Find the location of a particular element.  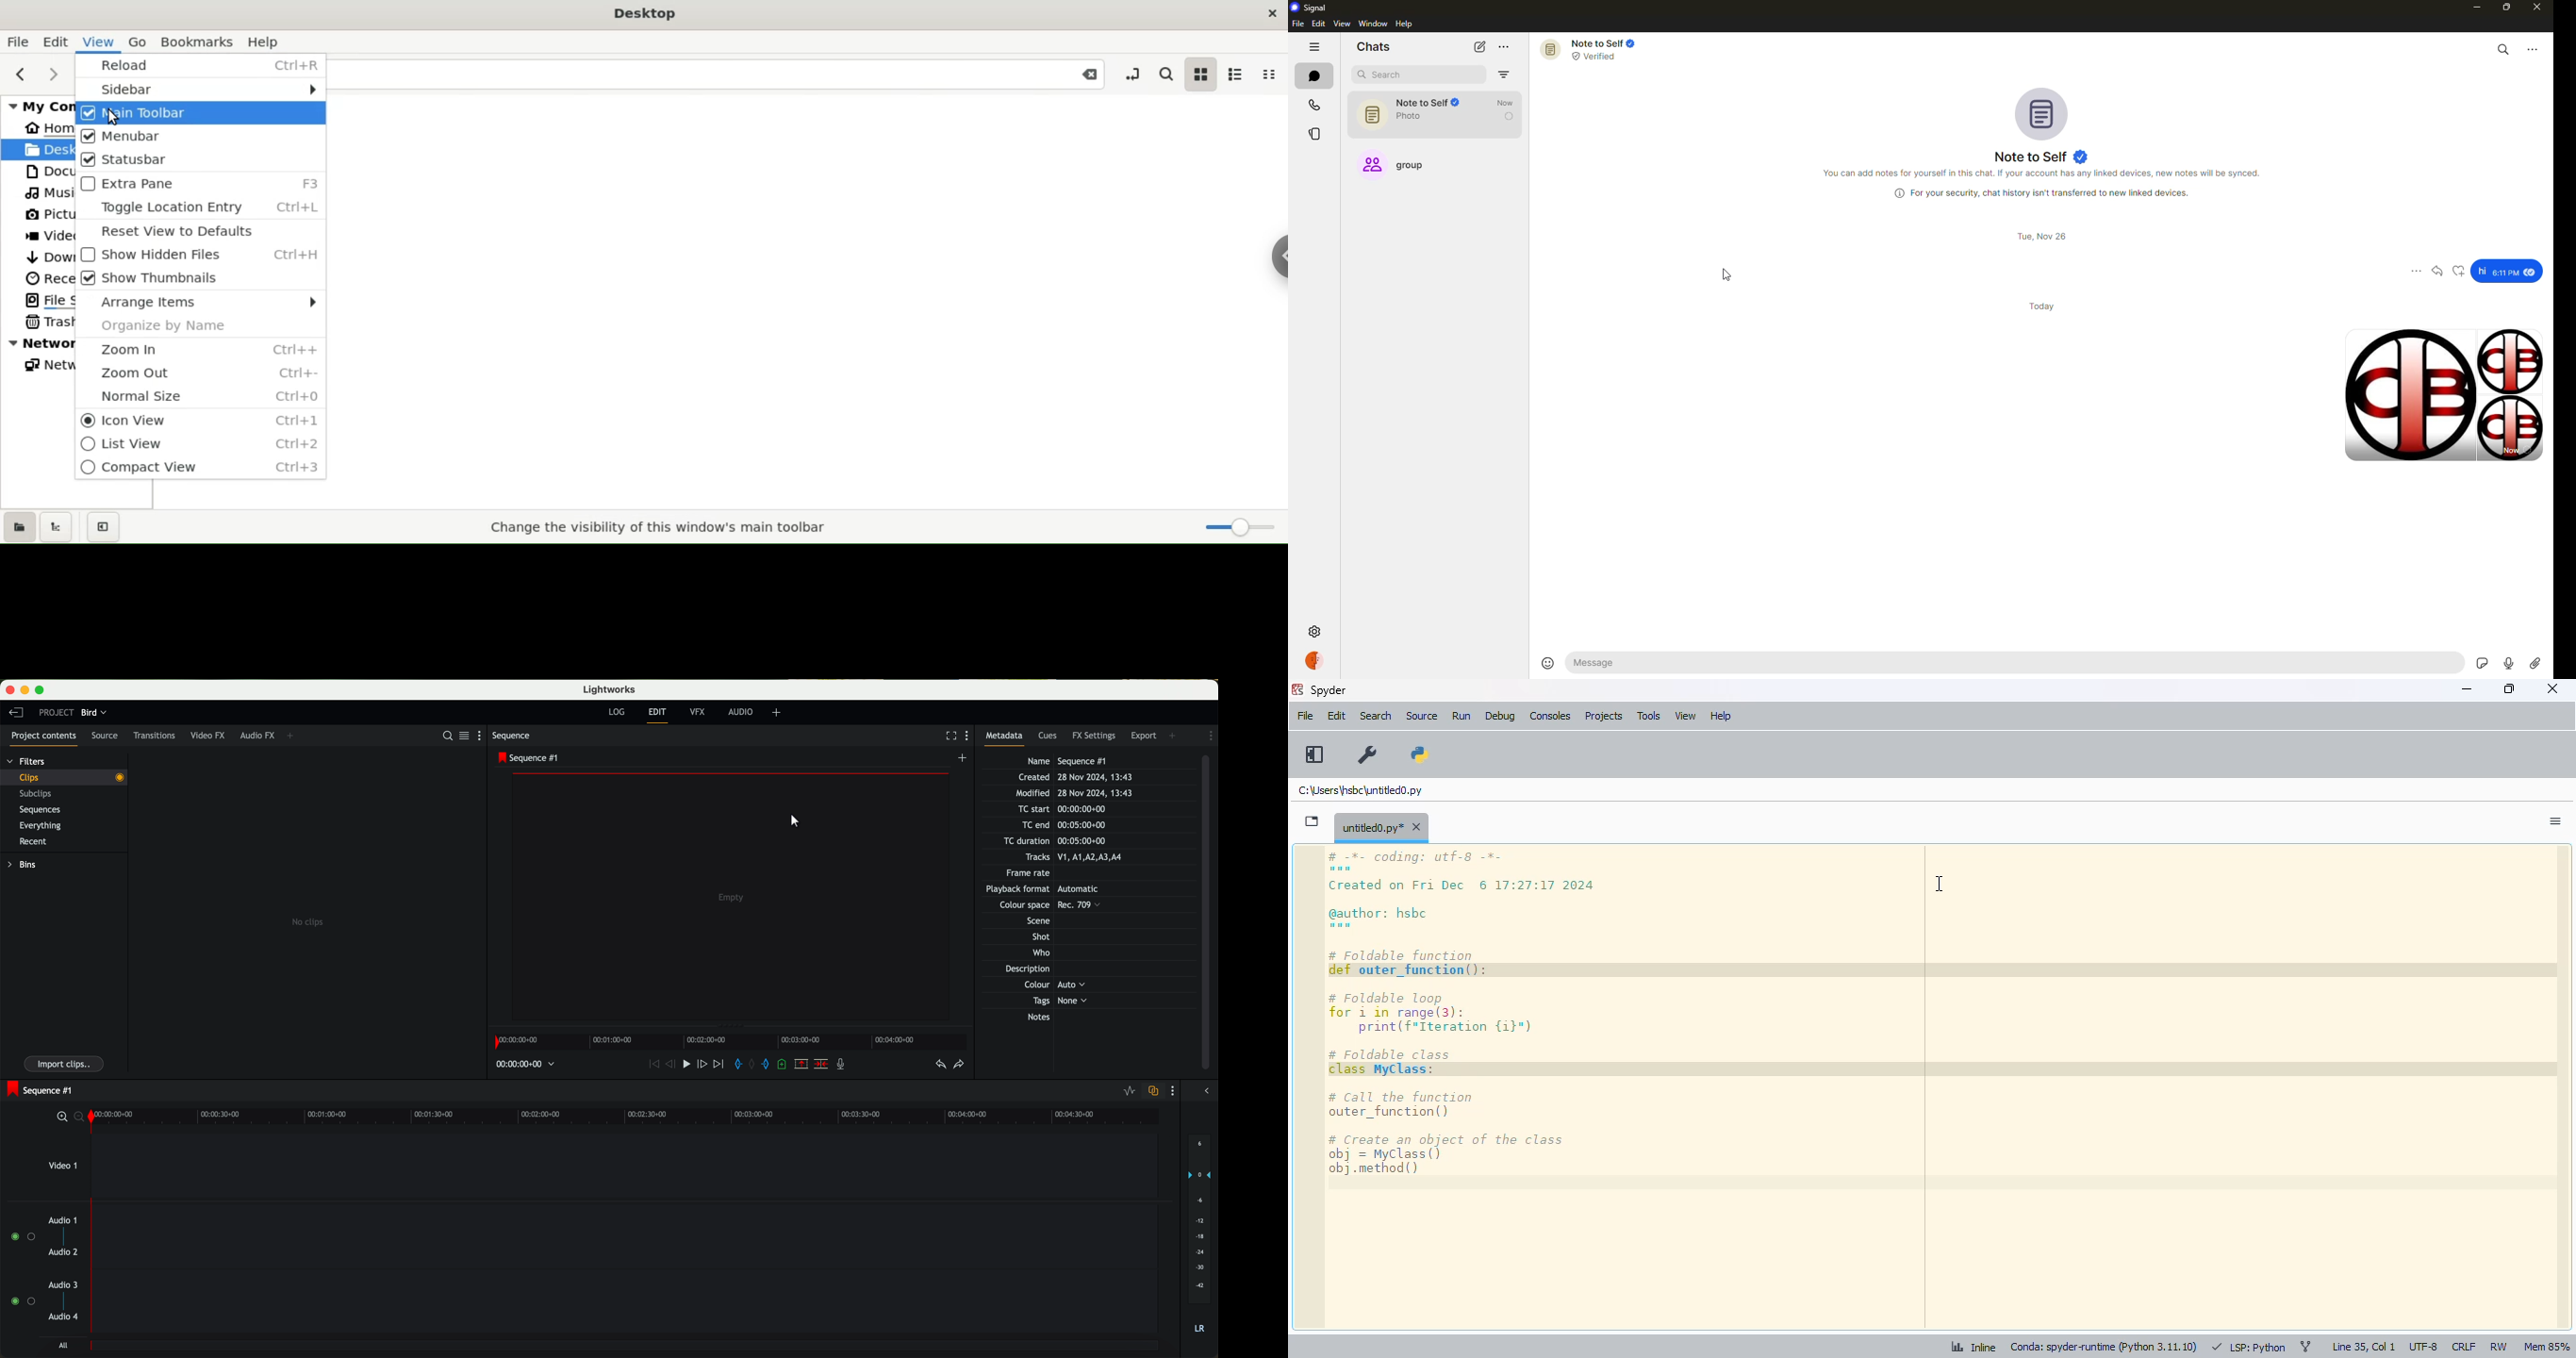

time is located at coordinates (526, 1065).